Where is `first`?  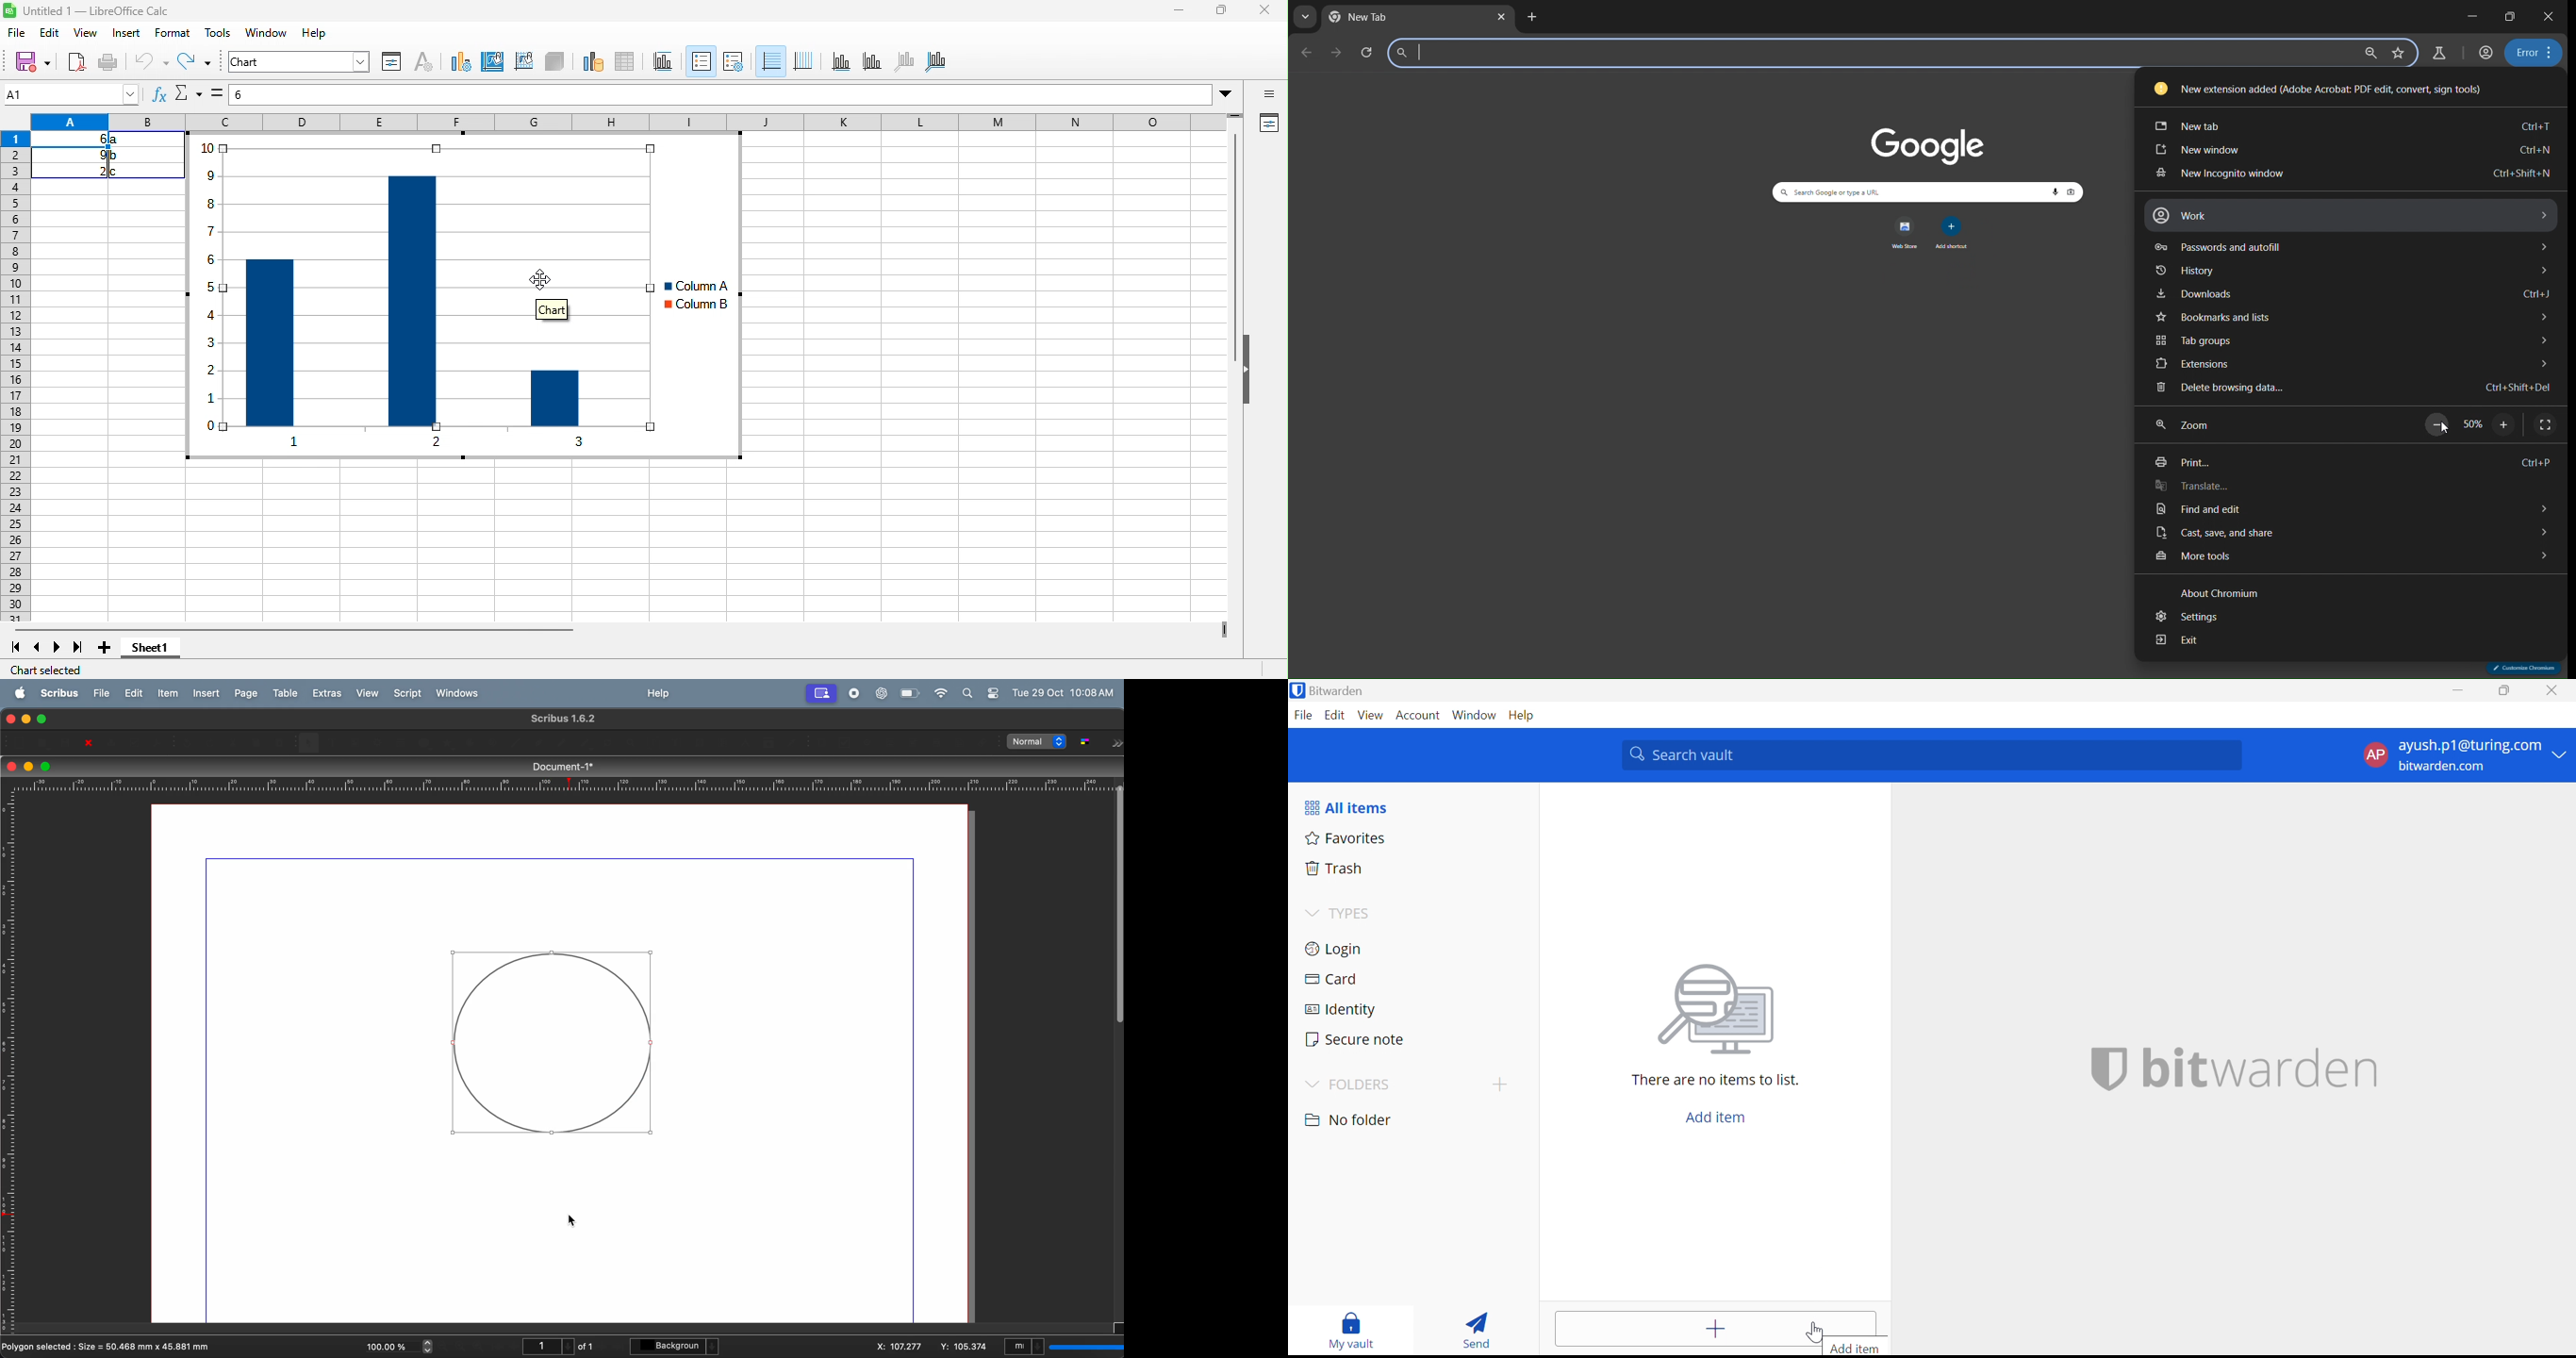 first is located at coordinates (20, 649).